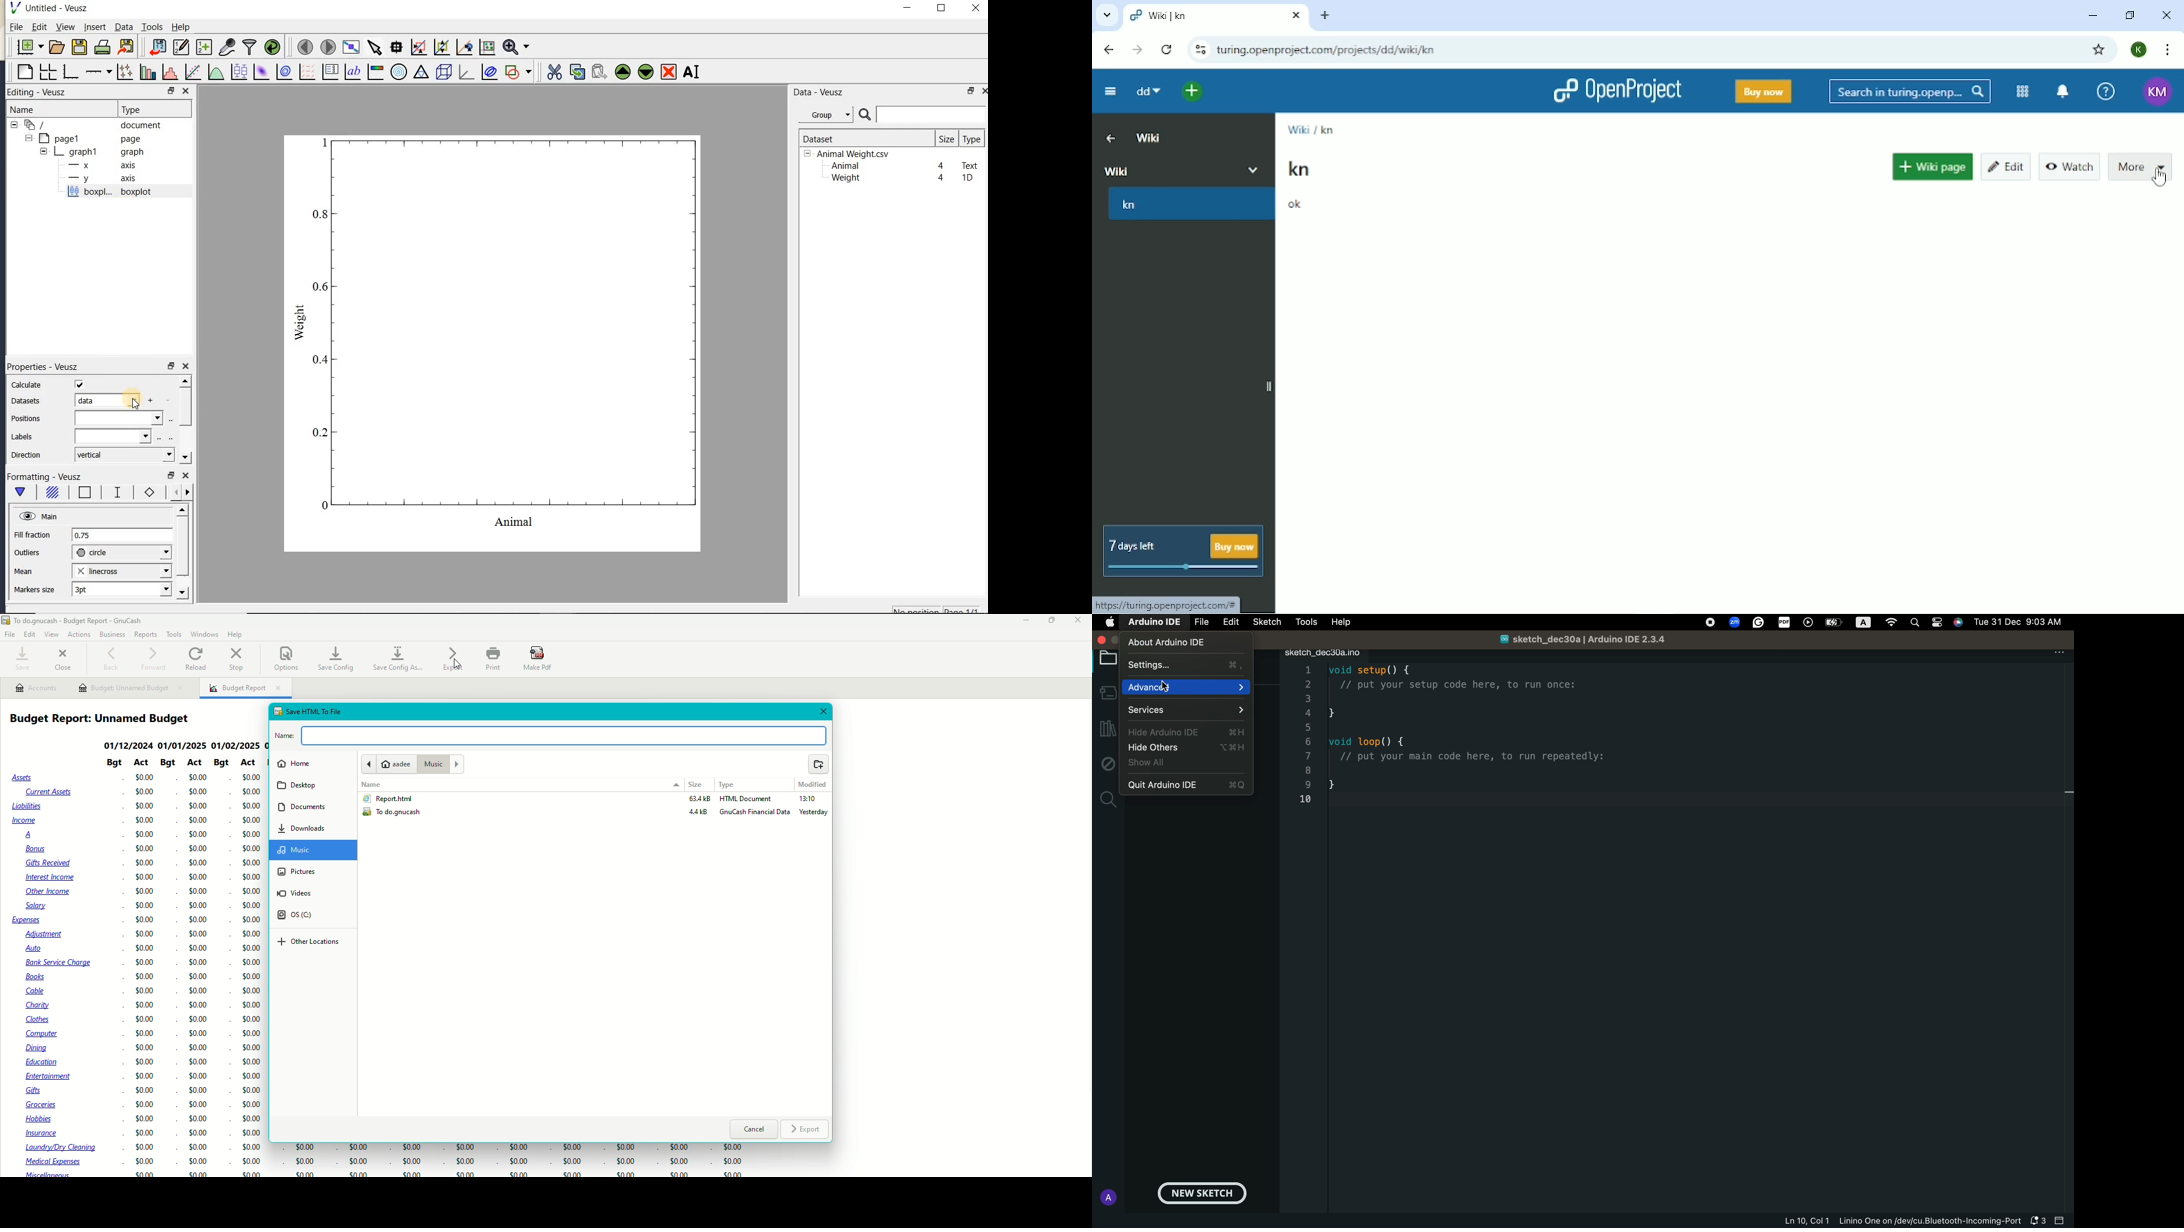  Describe the element at coordinates (970, 164) in the screenshot. I see `Text` at that location.